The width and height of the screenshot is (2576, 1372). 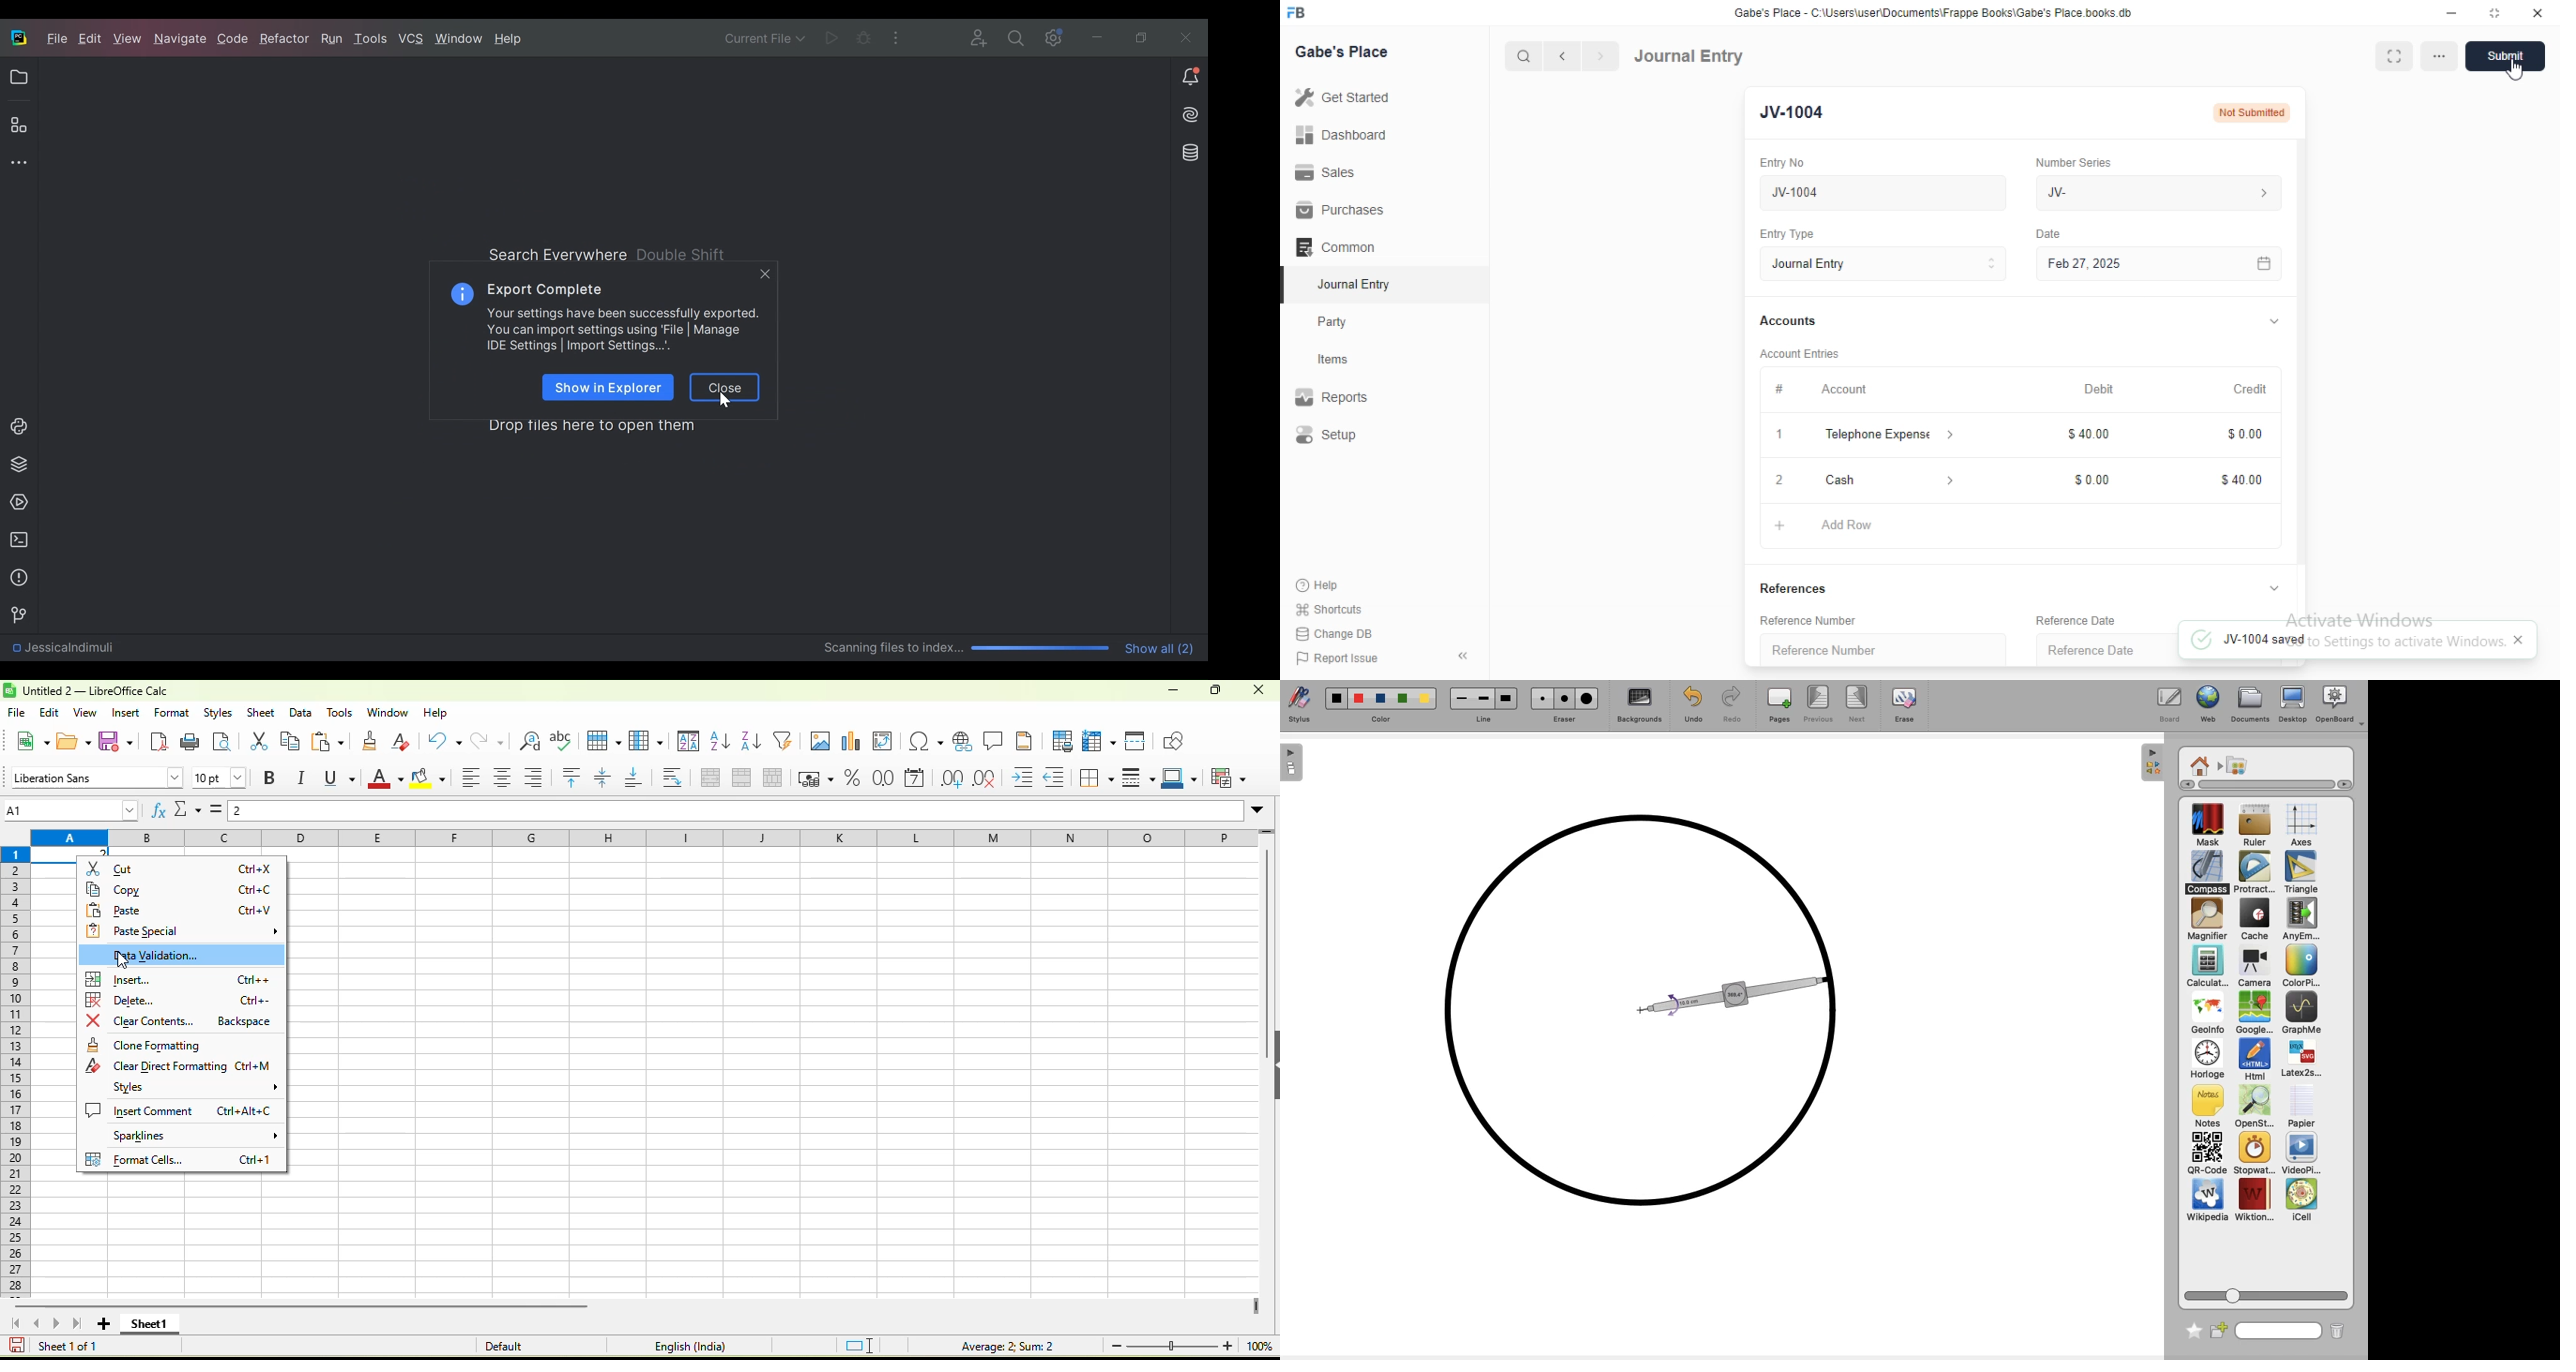 What do you see at coordinates (2251, 112) in the screenshot?
I see `Not submitted` at bounding box center [2251, 112].